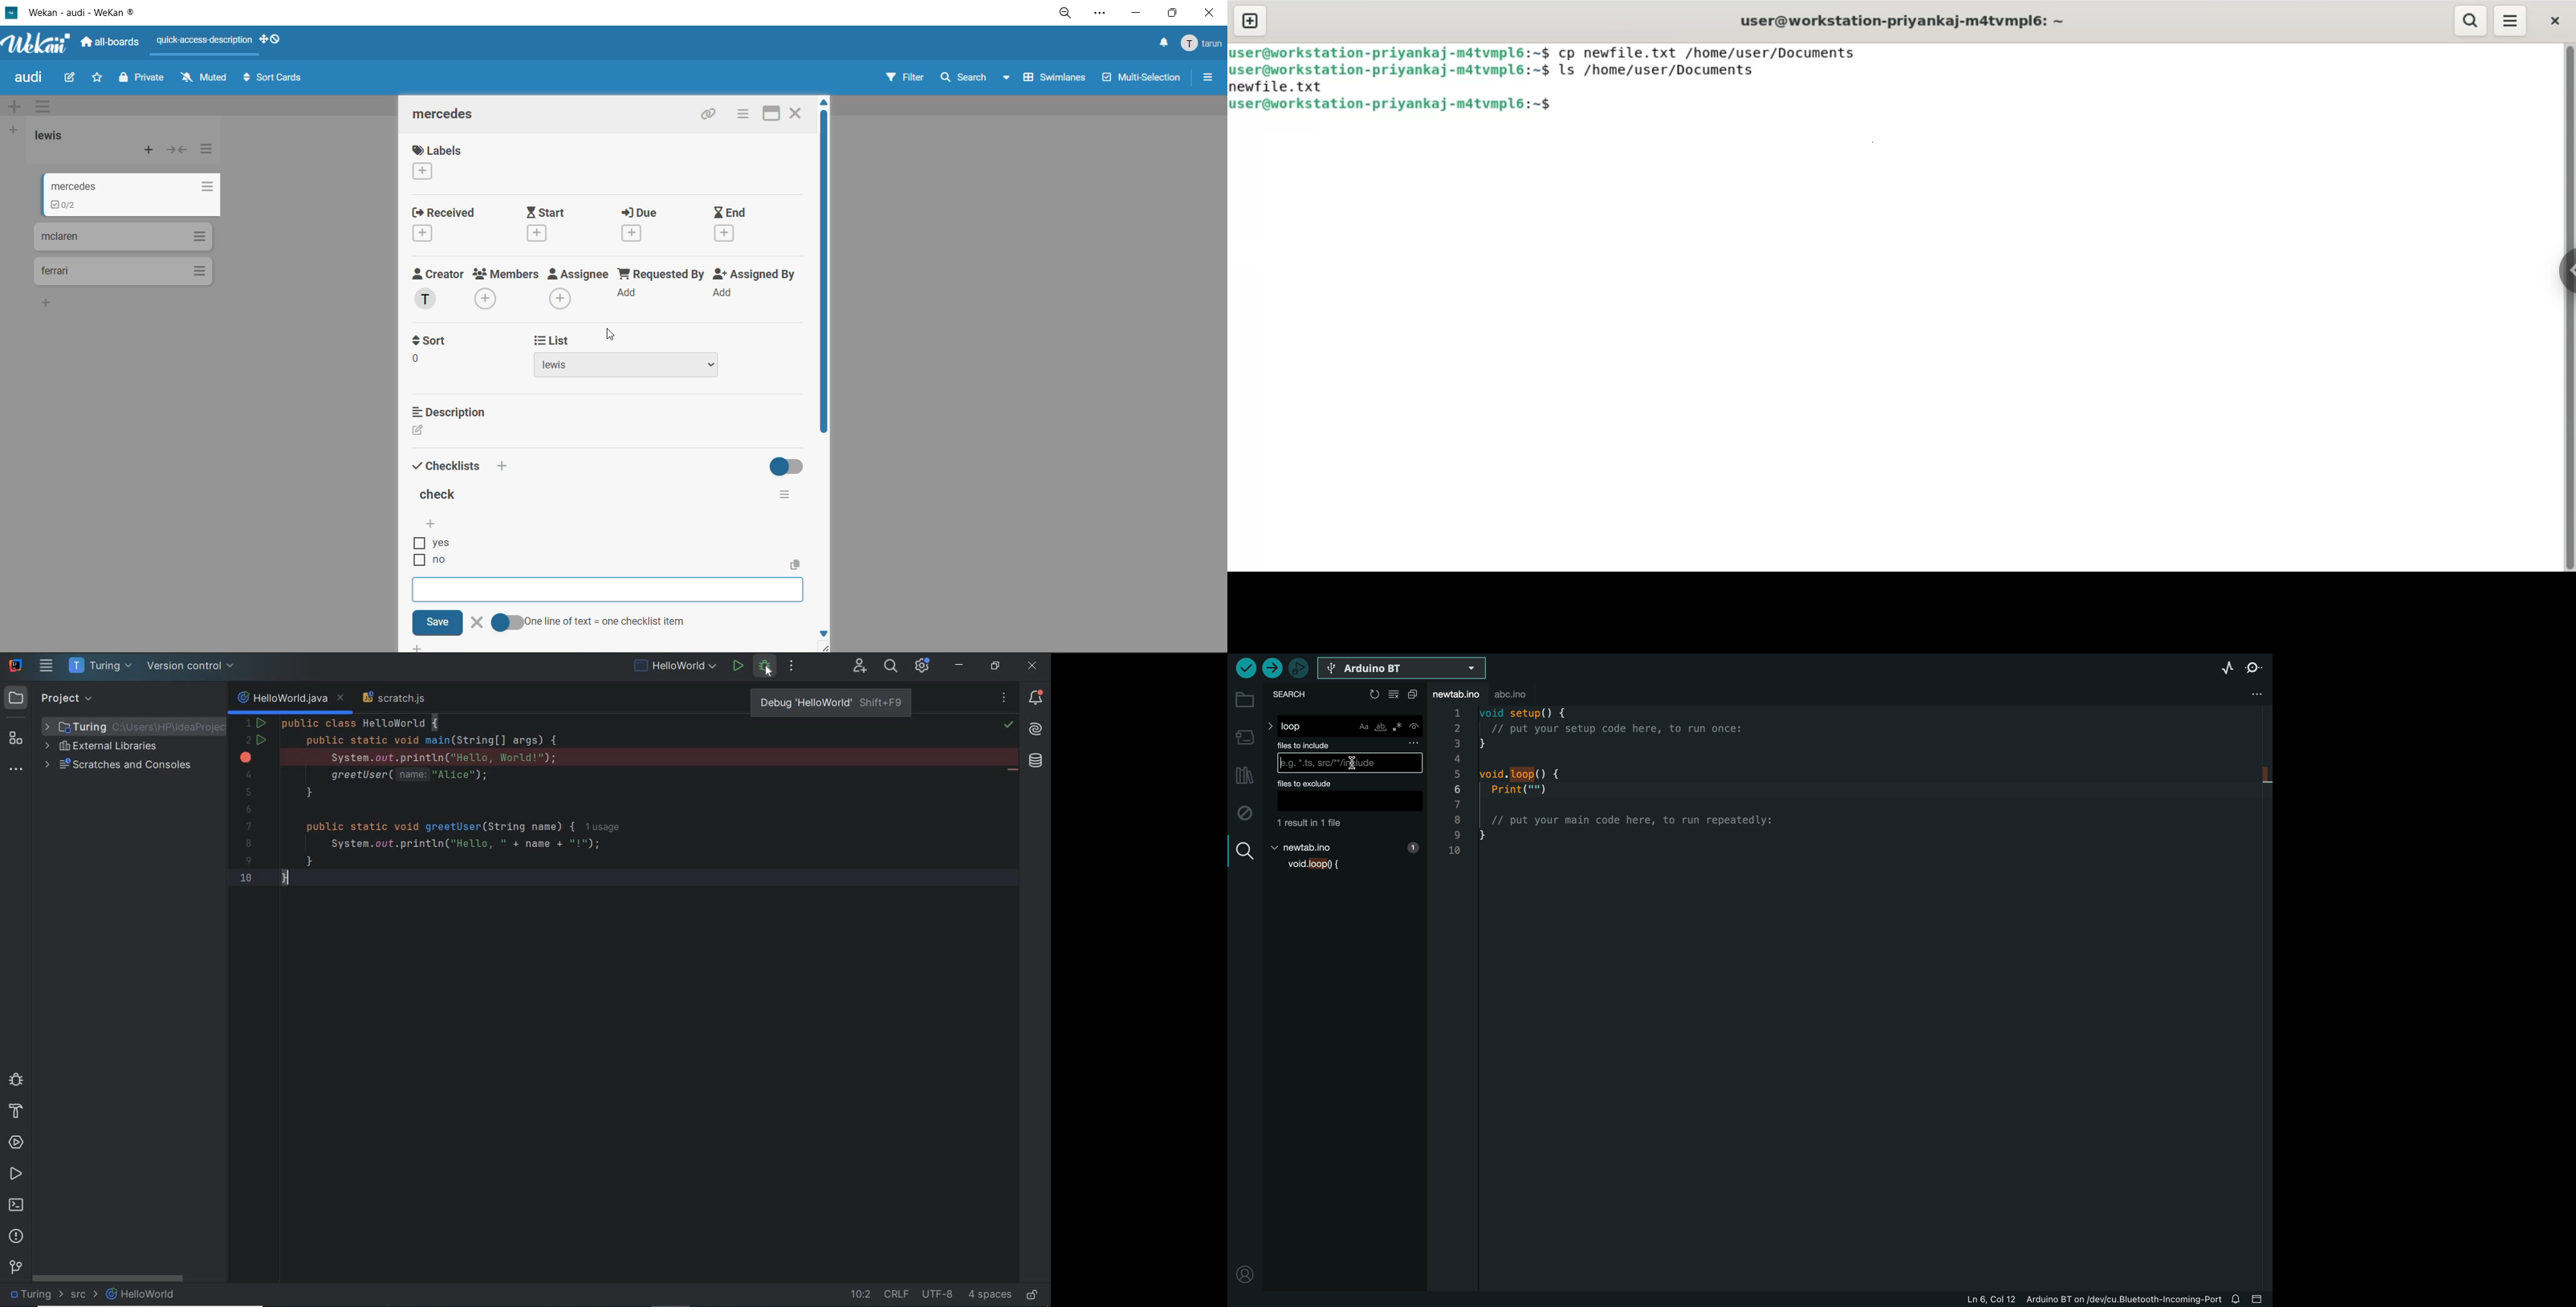 The width and height of the screenshot is (2576, 1316). What do you see at coordinates (798, 564) in the screenshot?
I see `copy` at bounding box center [798, 564].